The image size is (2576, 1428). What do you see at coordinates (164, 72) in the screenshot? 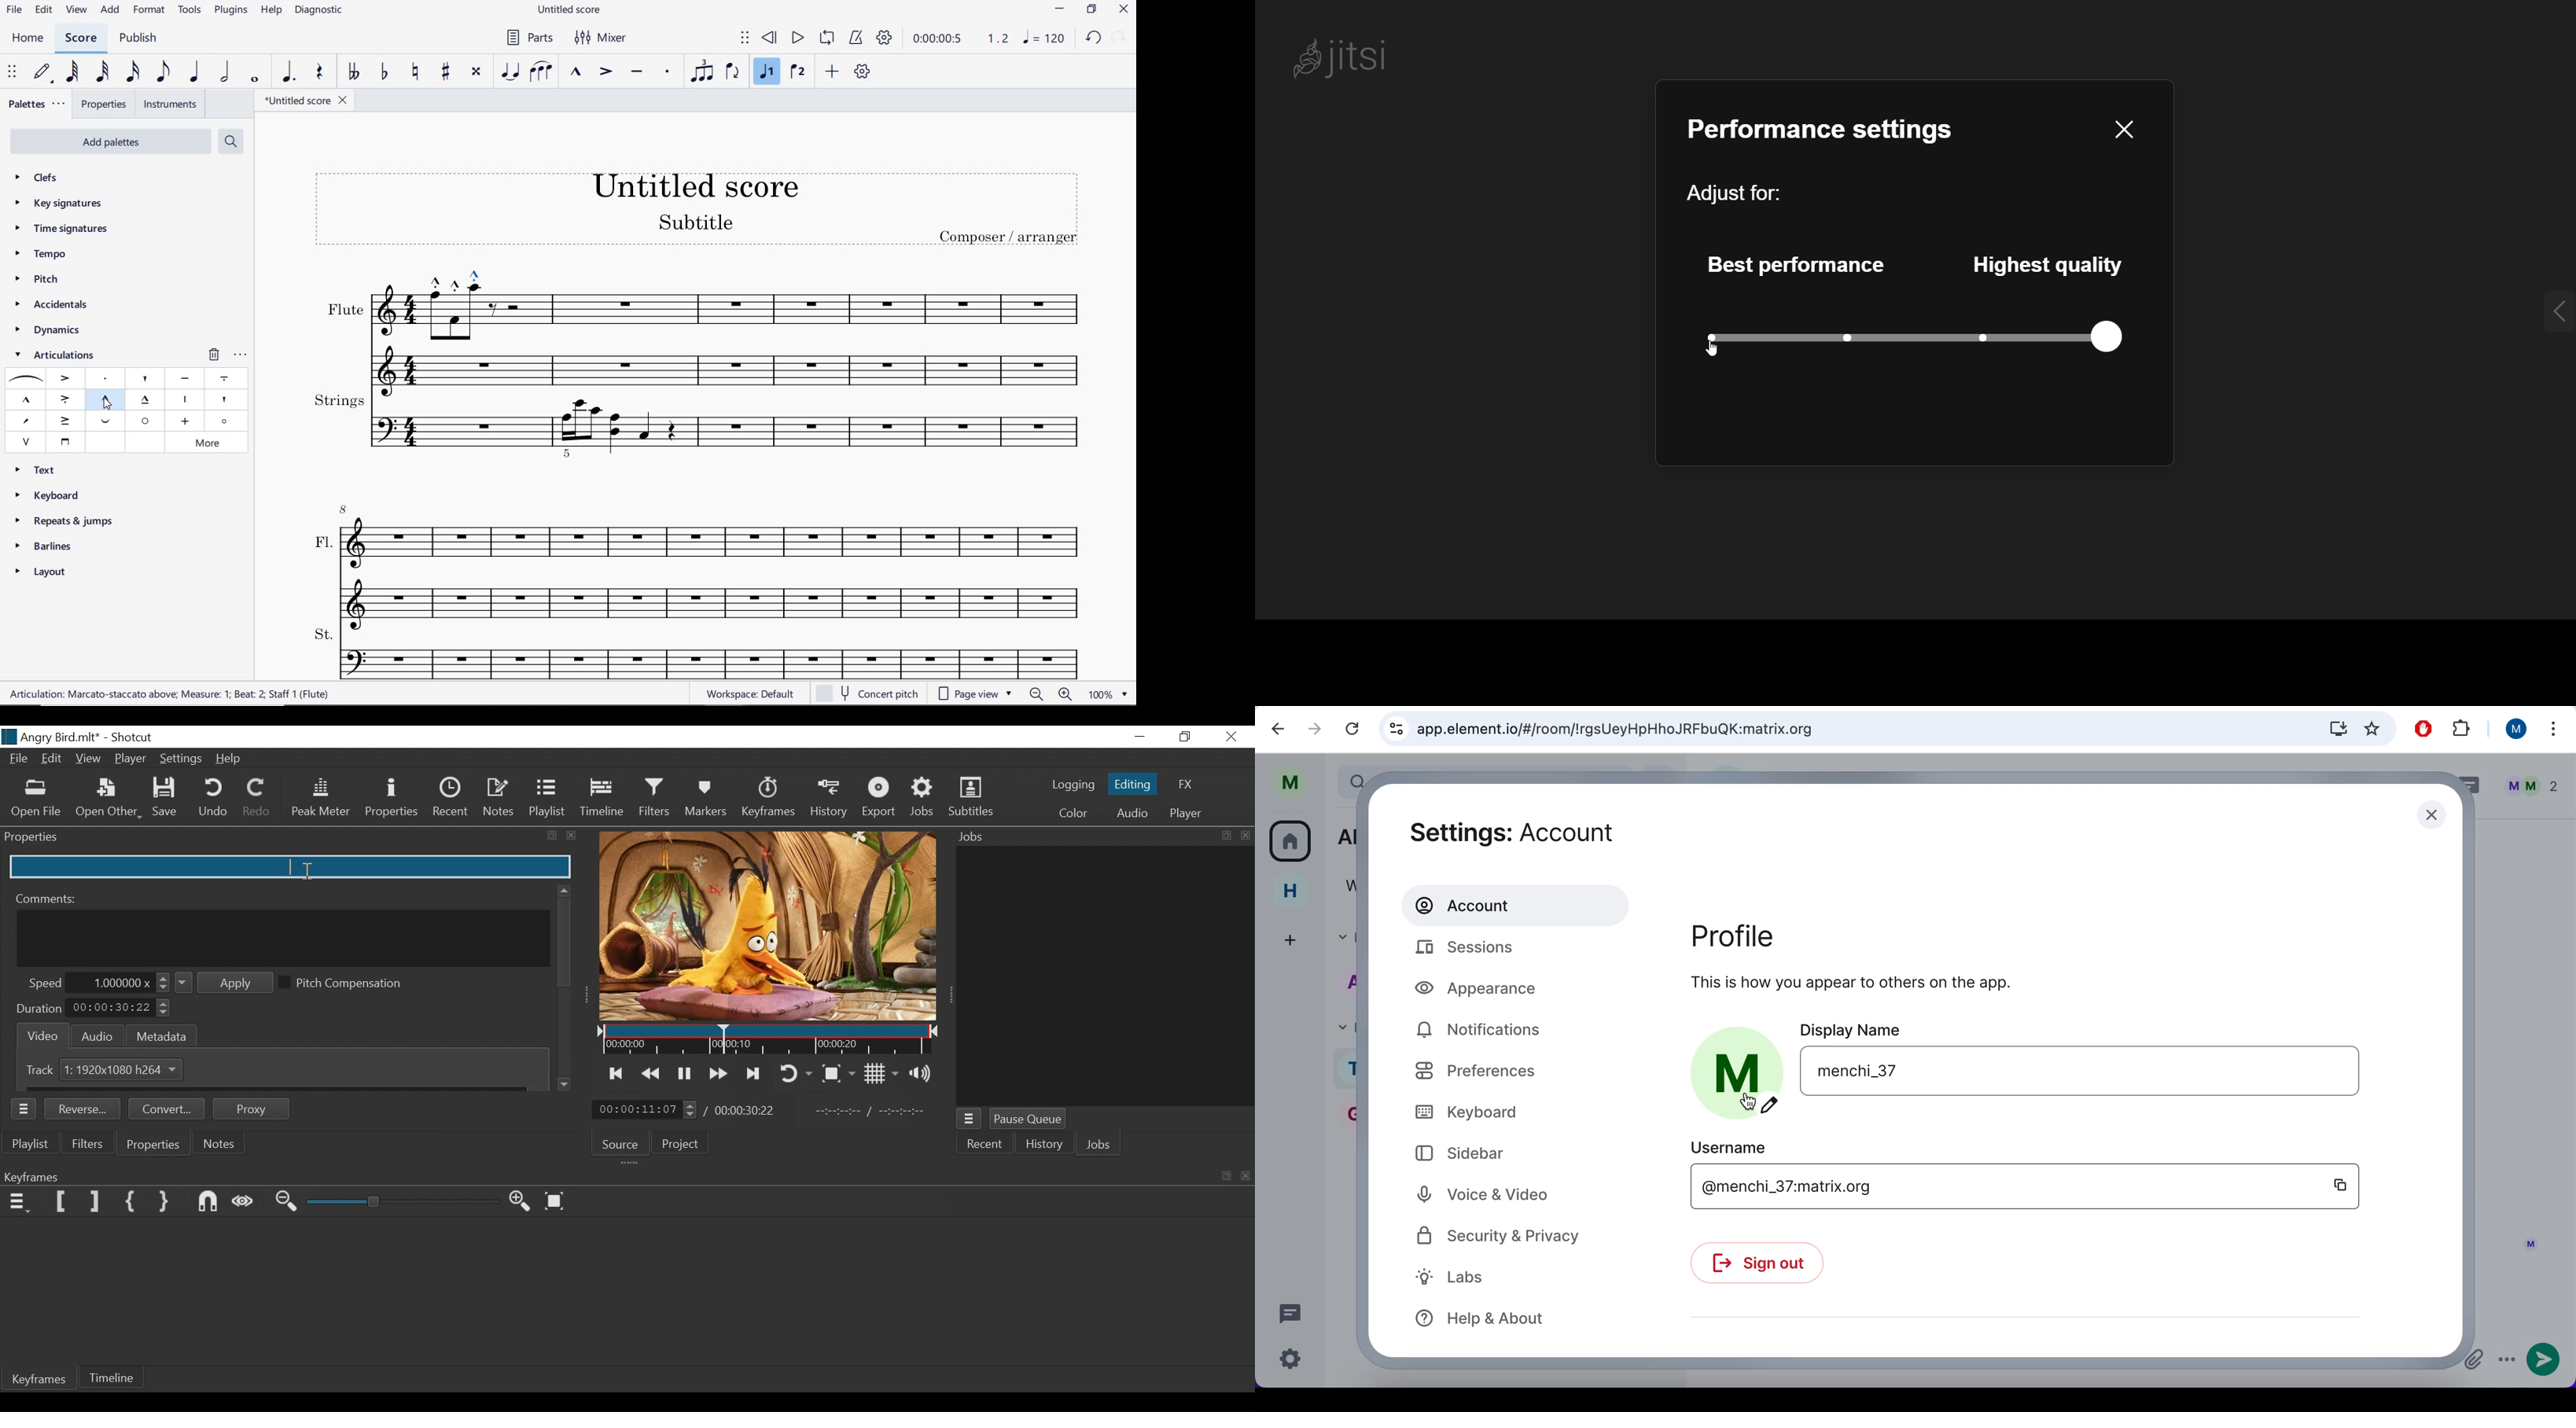
I see `EIGHTH NOTE` at bounding box center [164, 72].